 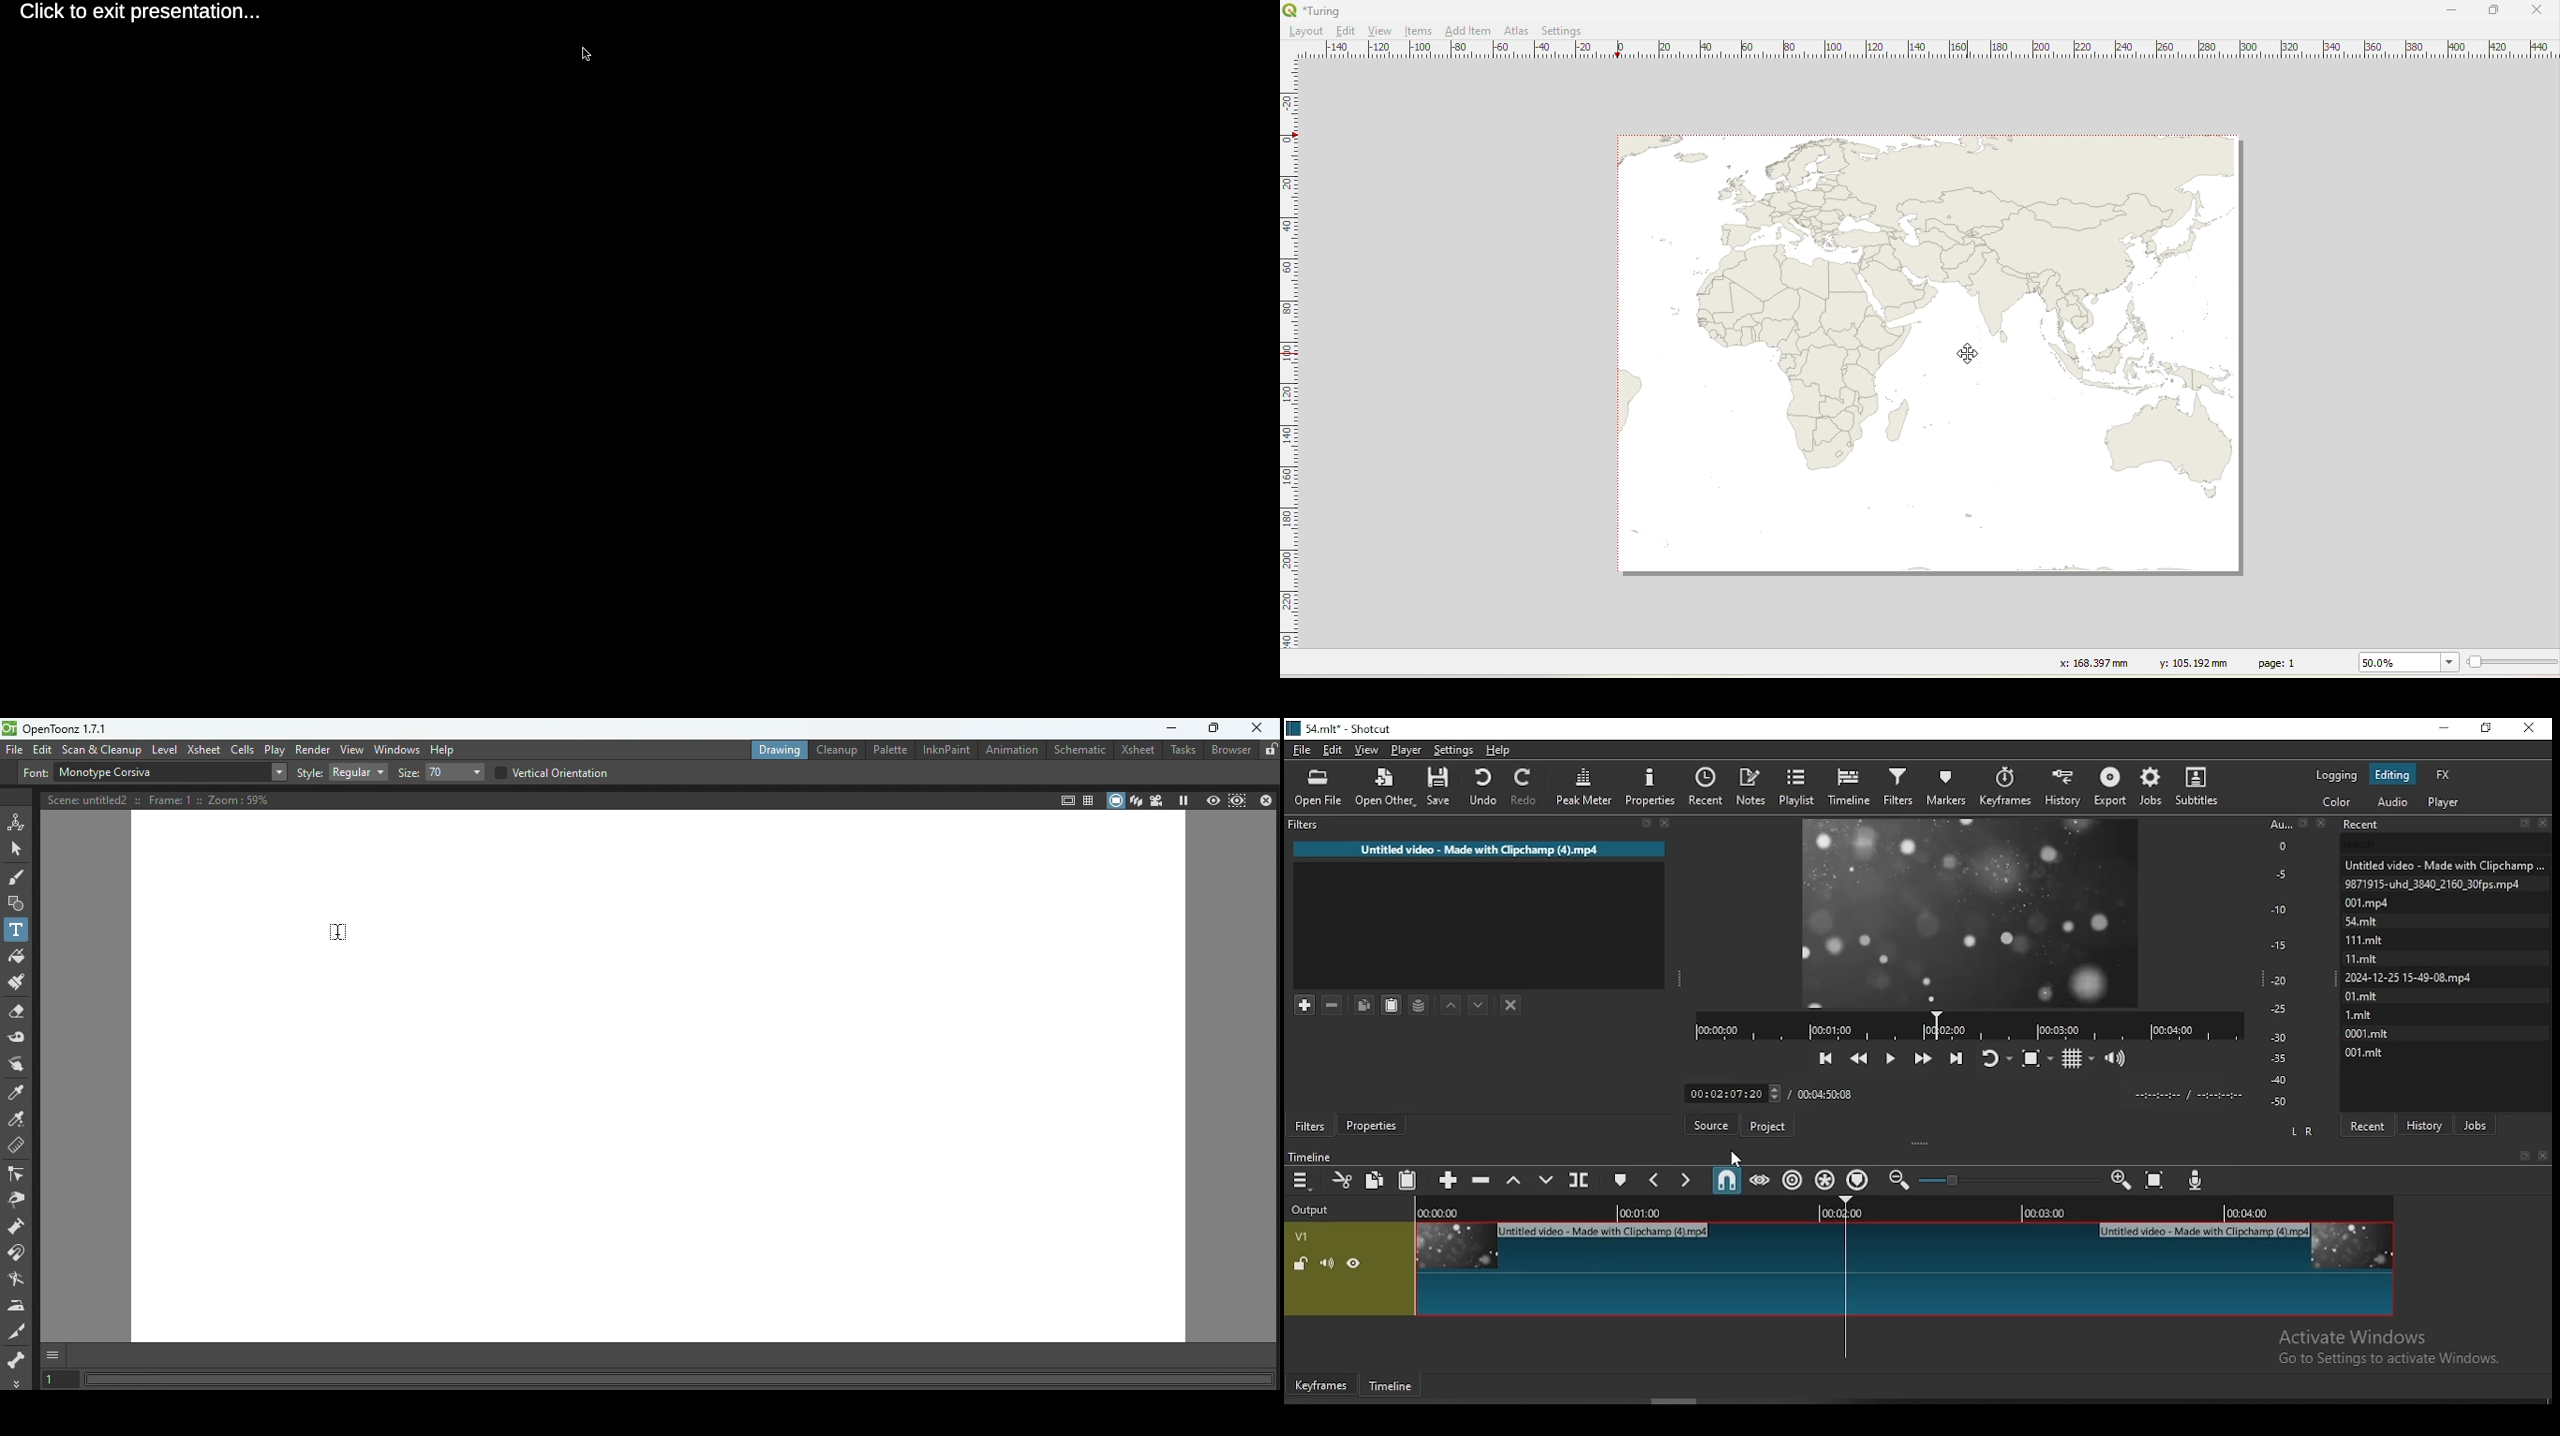 I want to click on undo, so click(x=1486, y=788).